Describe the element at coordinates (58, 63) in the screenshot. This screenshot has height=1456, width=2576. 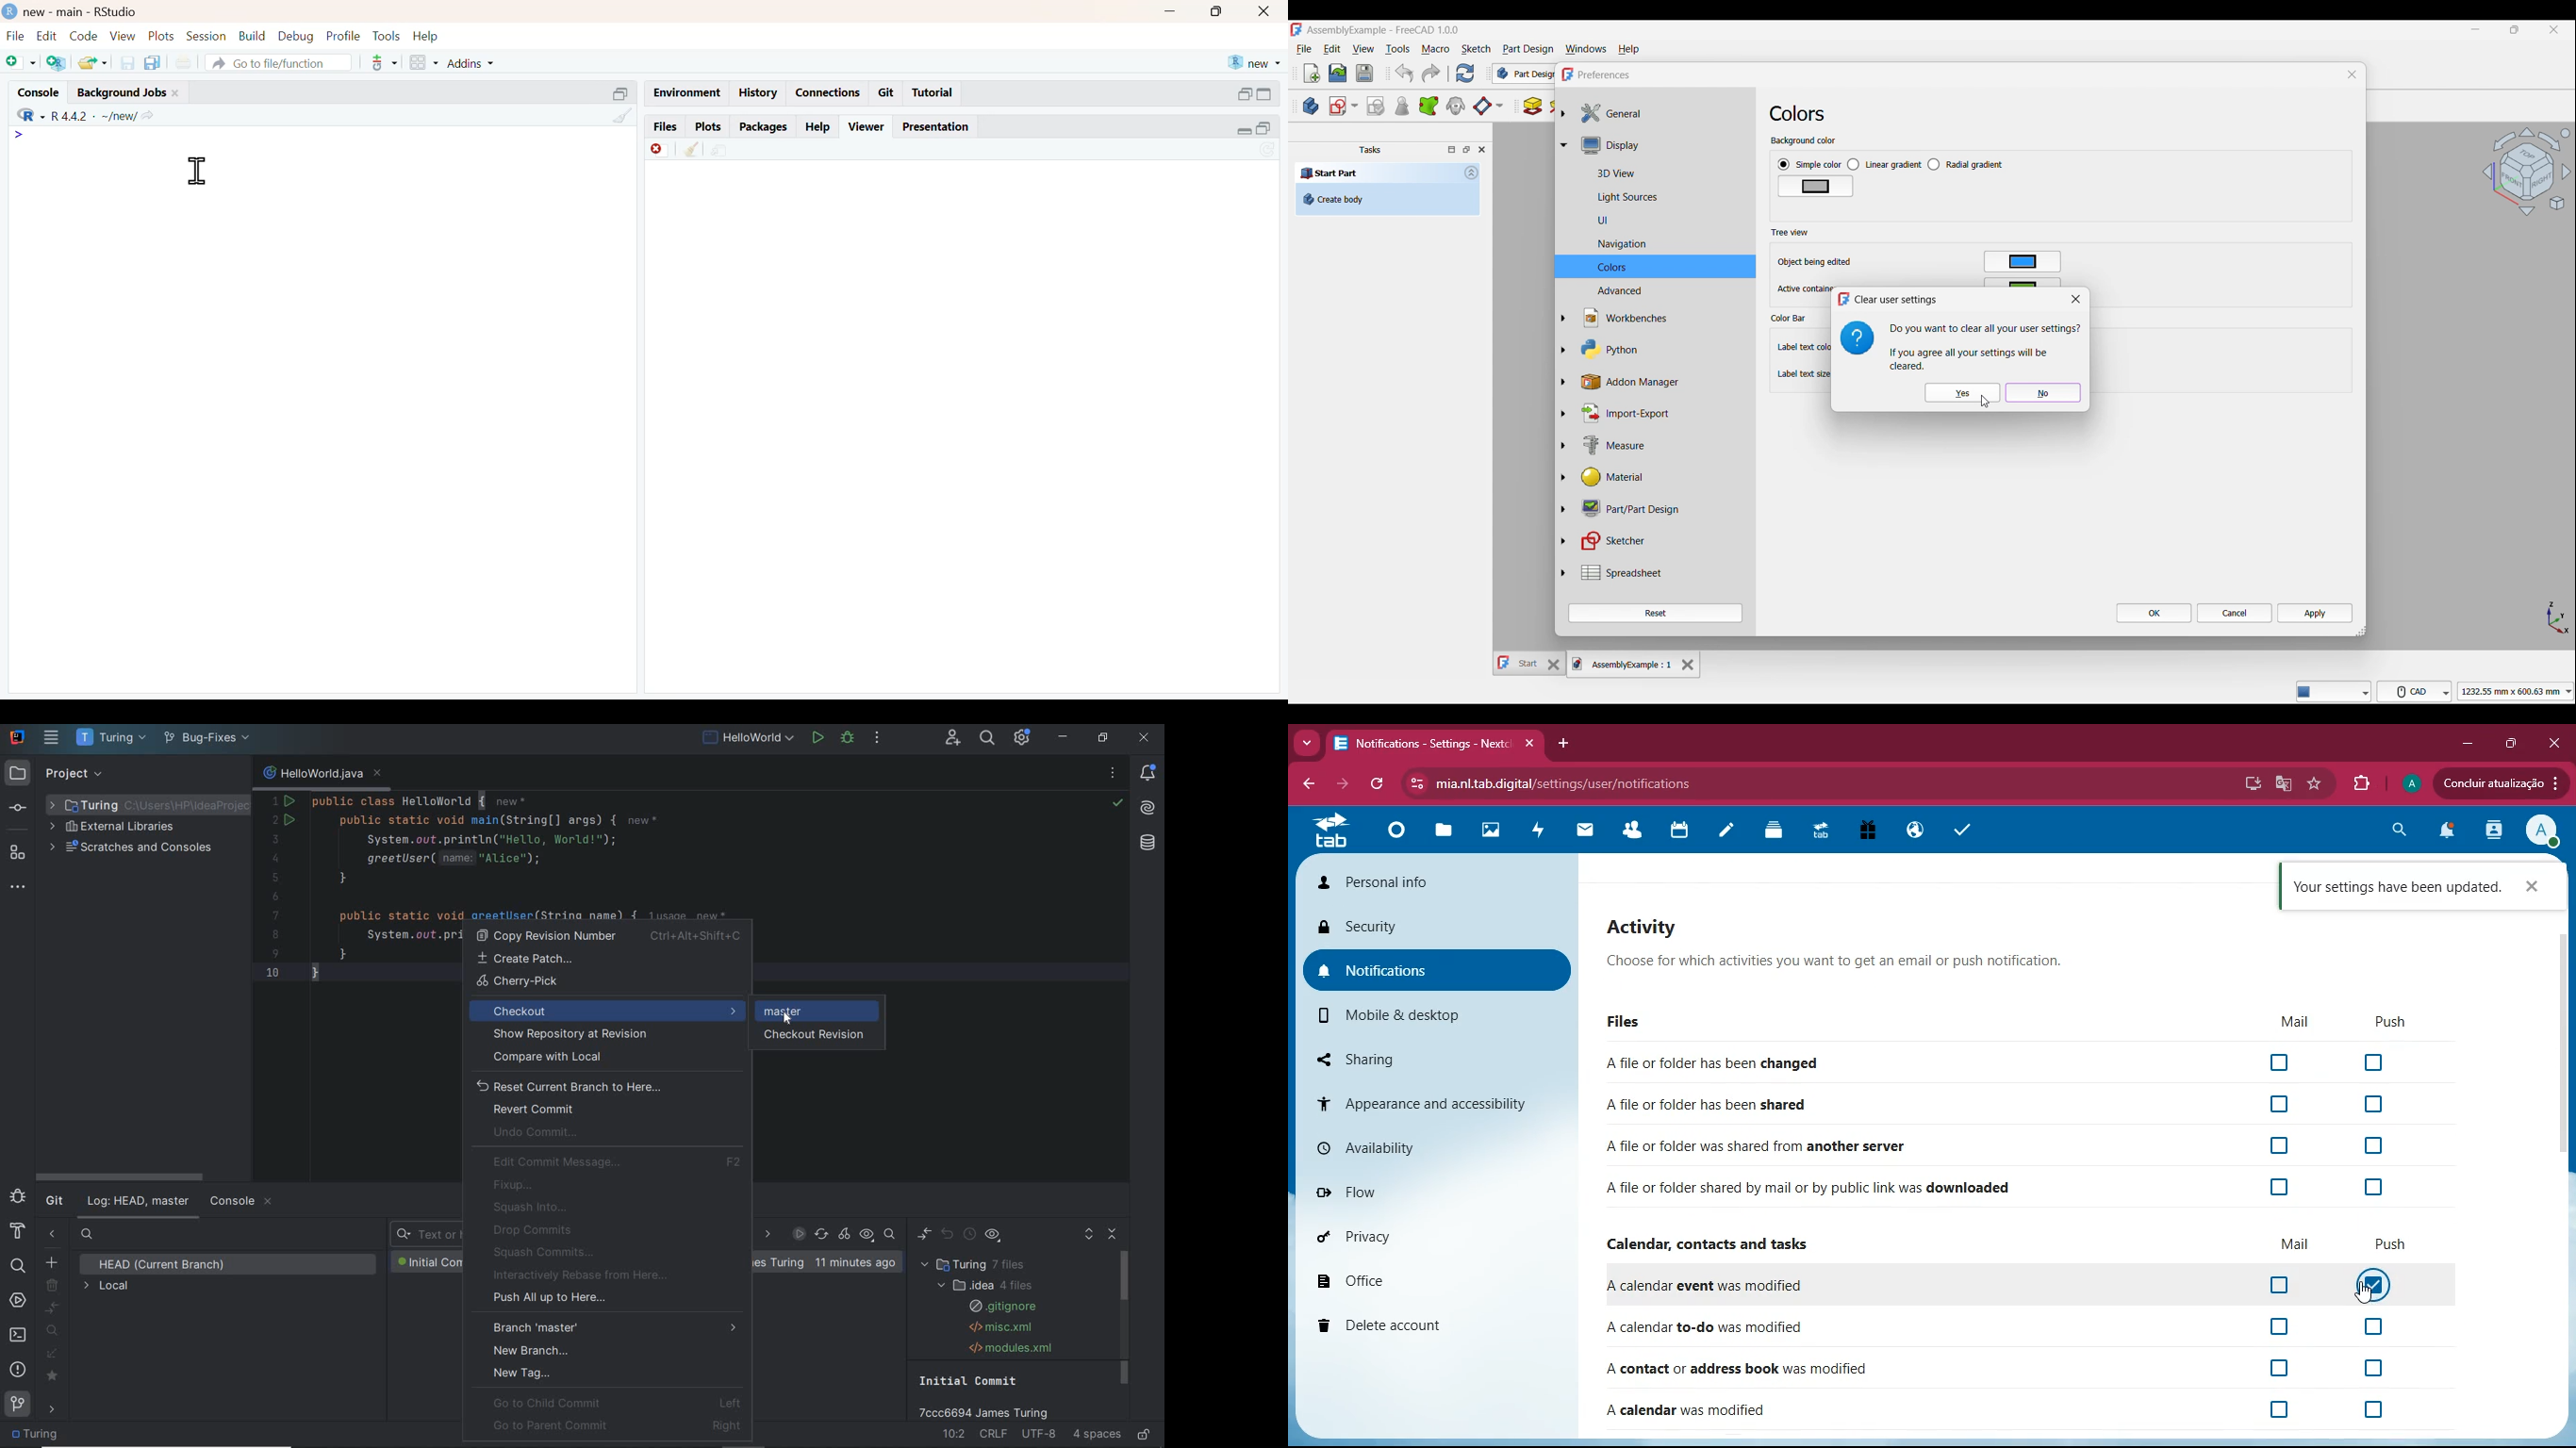
I see `add R file` at that location.